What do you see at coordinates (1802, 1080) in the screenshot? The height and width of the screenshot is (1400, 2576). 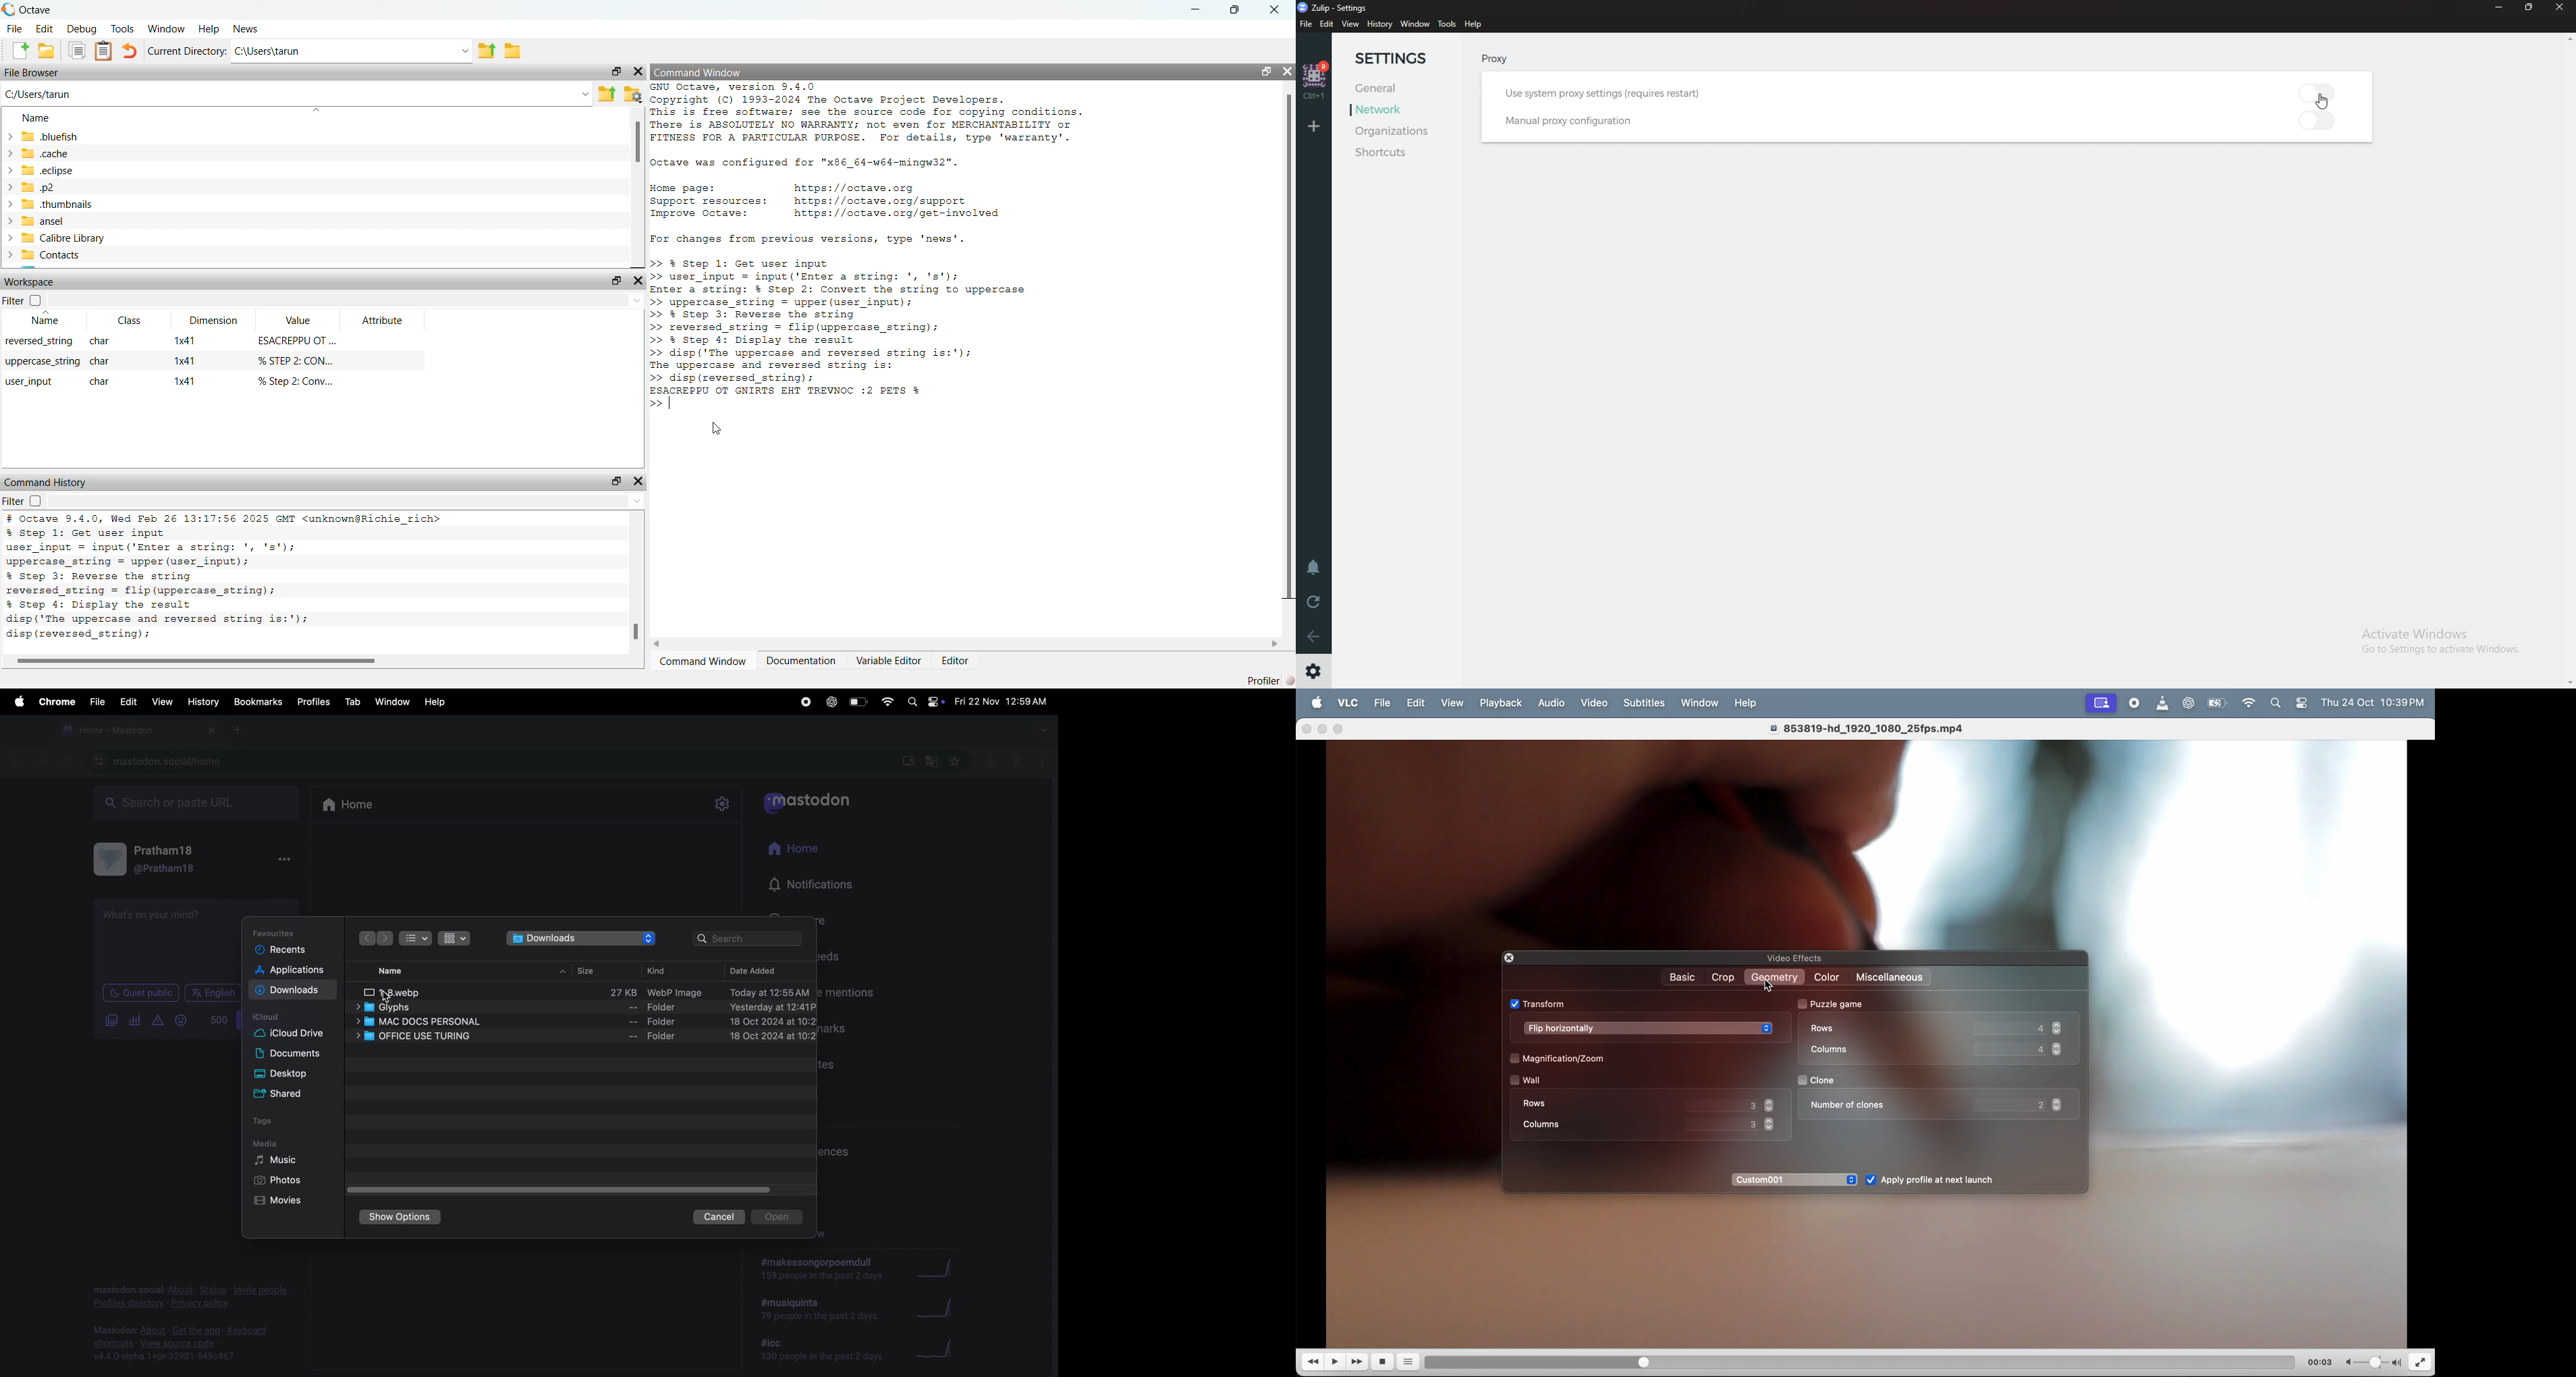 I see `check box` at bounding box center [1802, 1080].